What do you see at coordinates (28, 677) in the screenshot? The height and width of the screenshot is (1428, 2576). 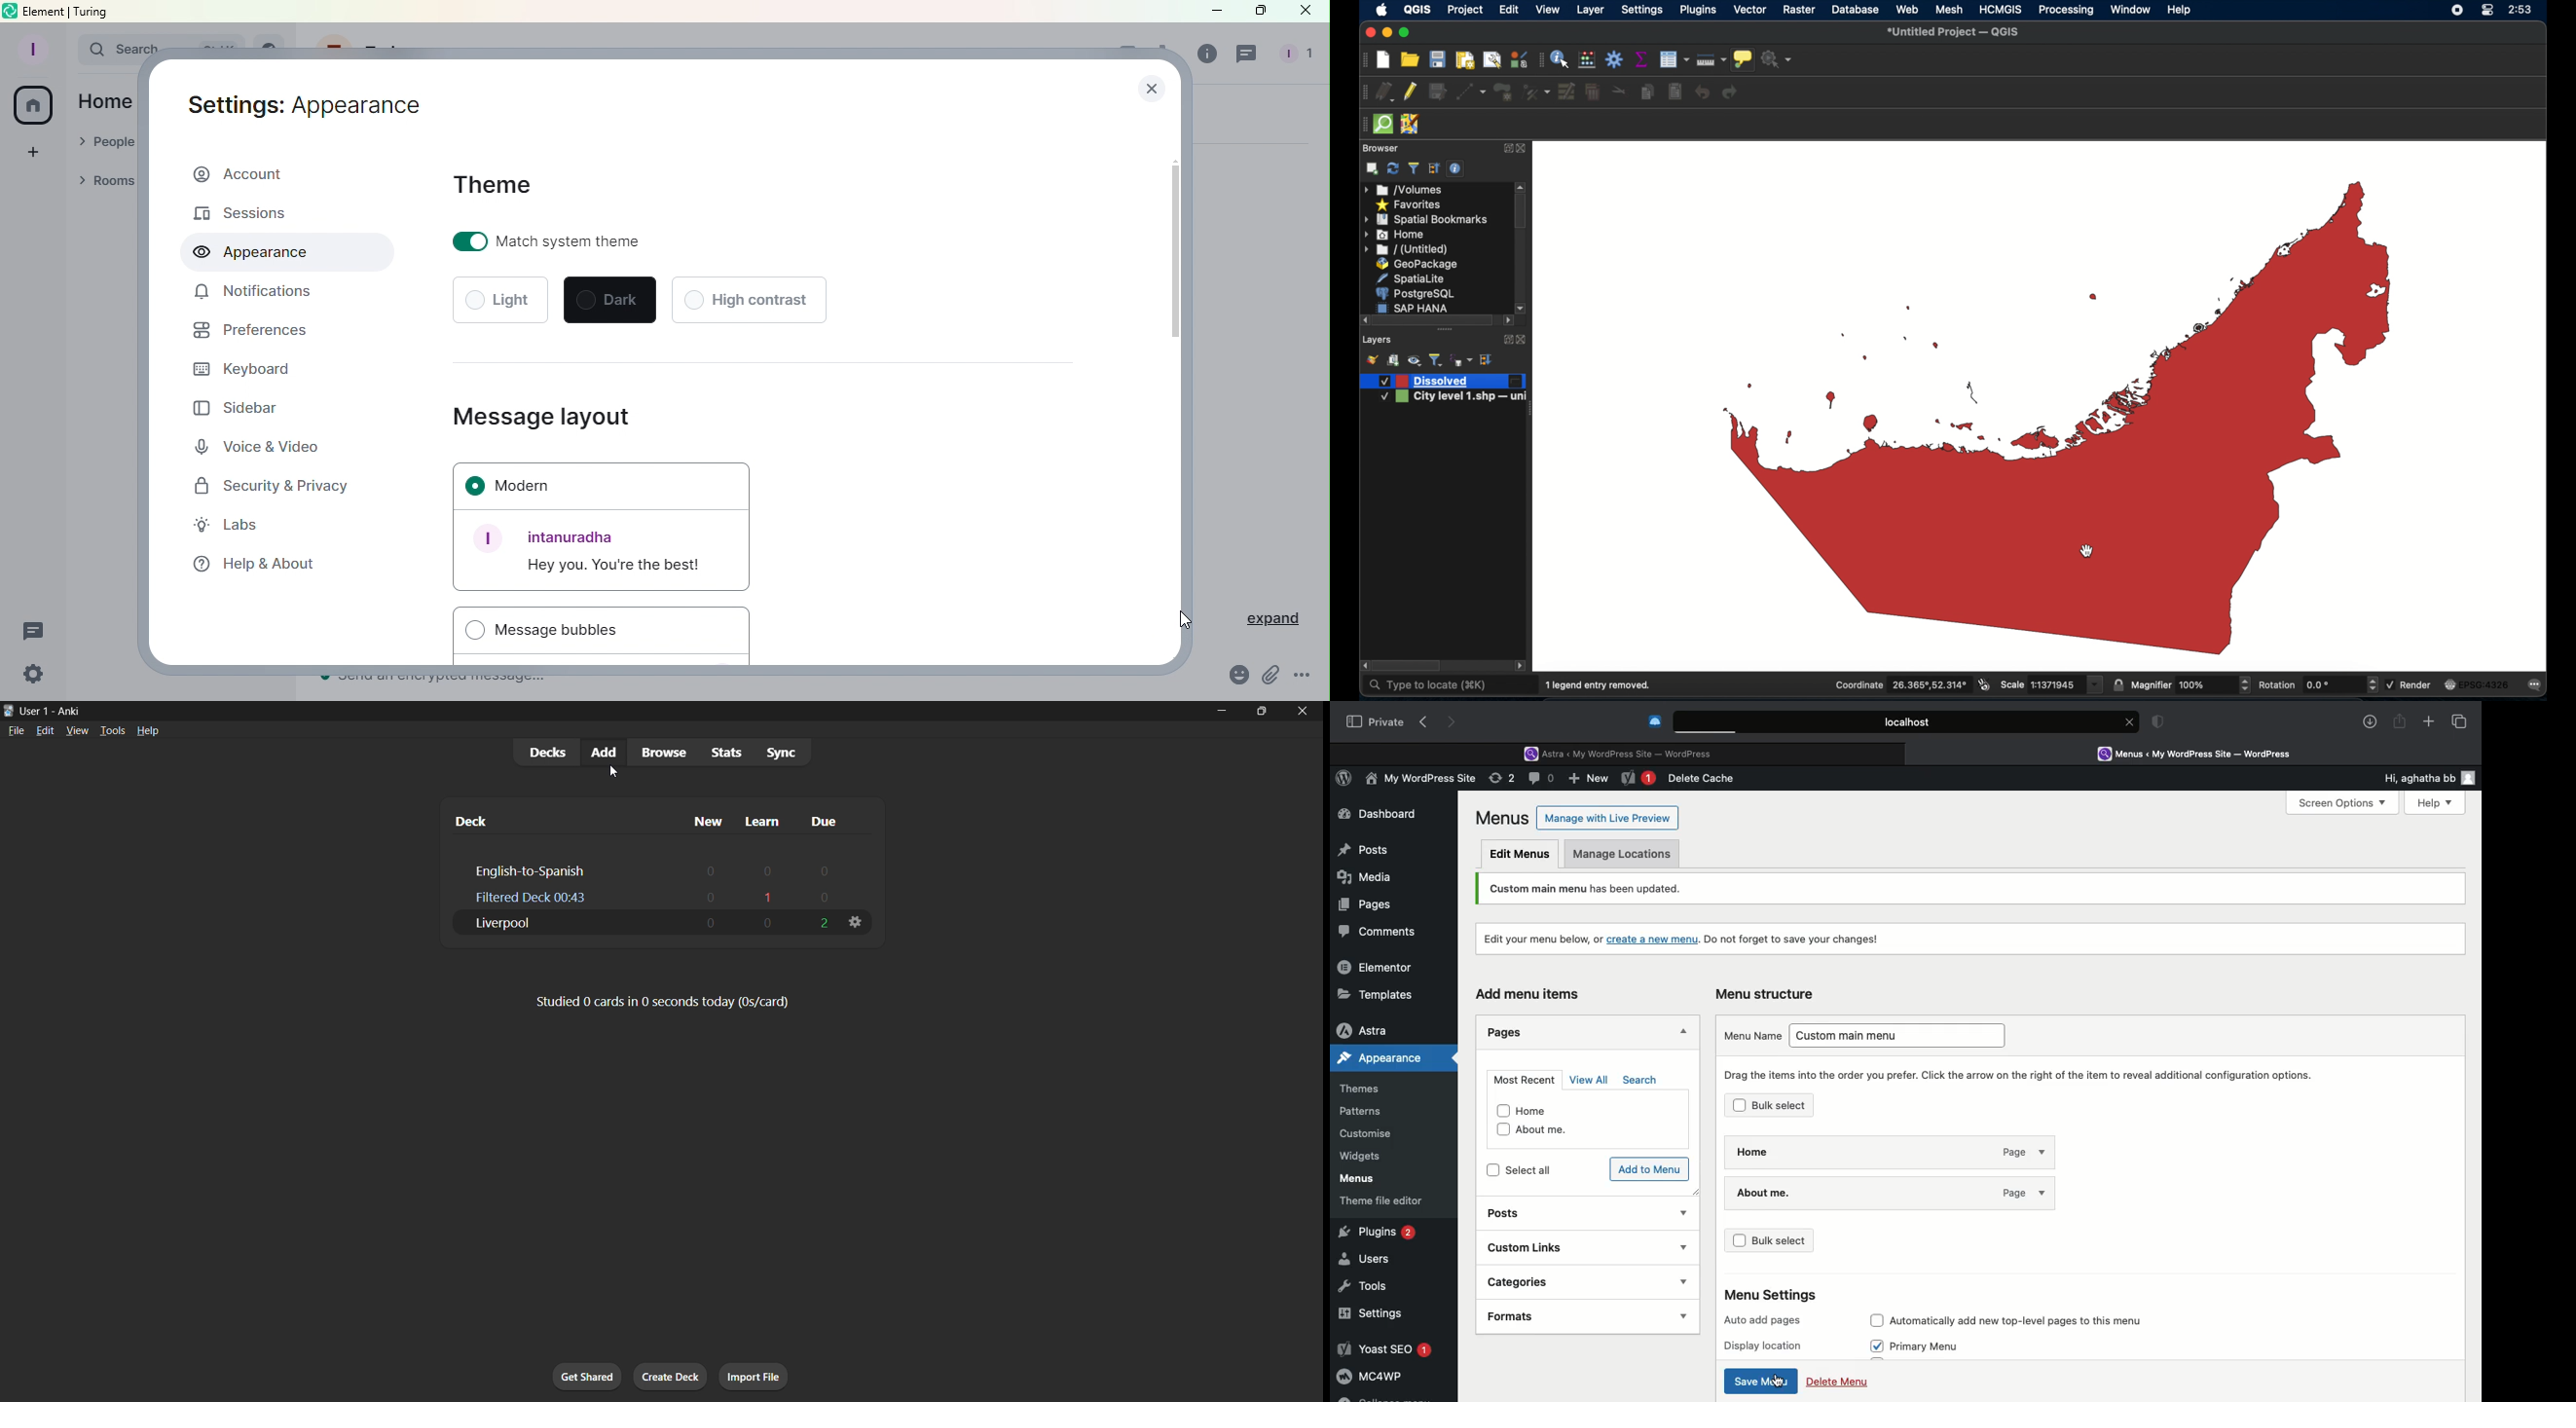 I see `Quick settings` at bounding box center [28, 677].